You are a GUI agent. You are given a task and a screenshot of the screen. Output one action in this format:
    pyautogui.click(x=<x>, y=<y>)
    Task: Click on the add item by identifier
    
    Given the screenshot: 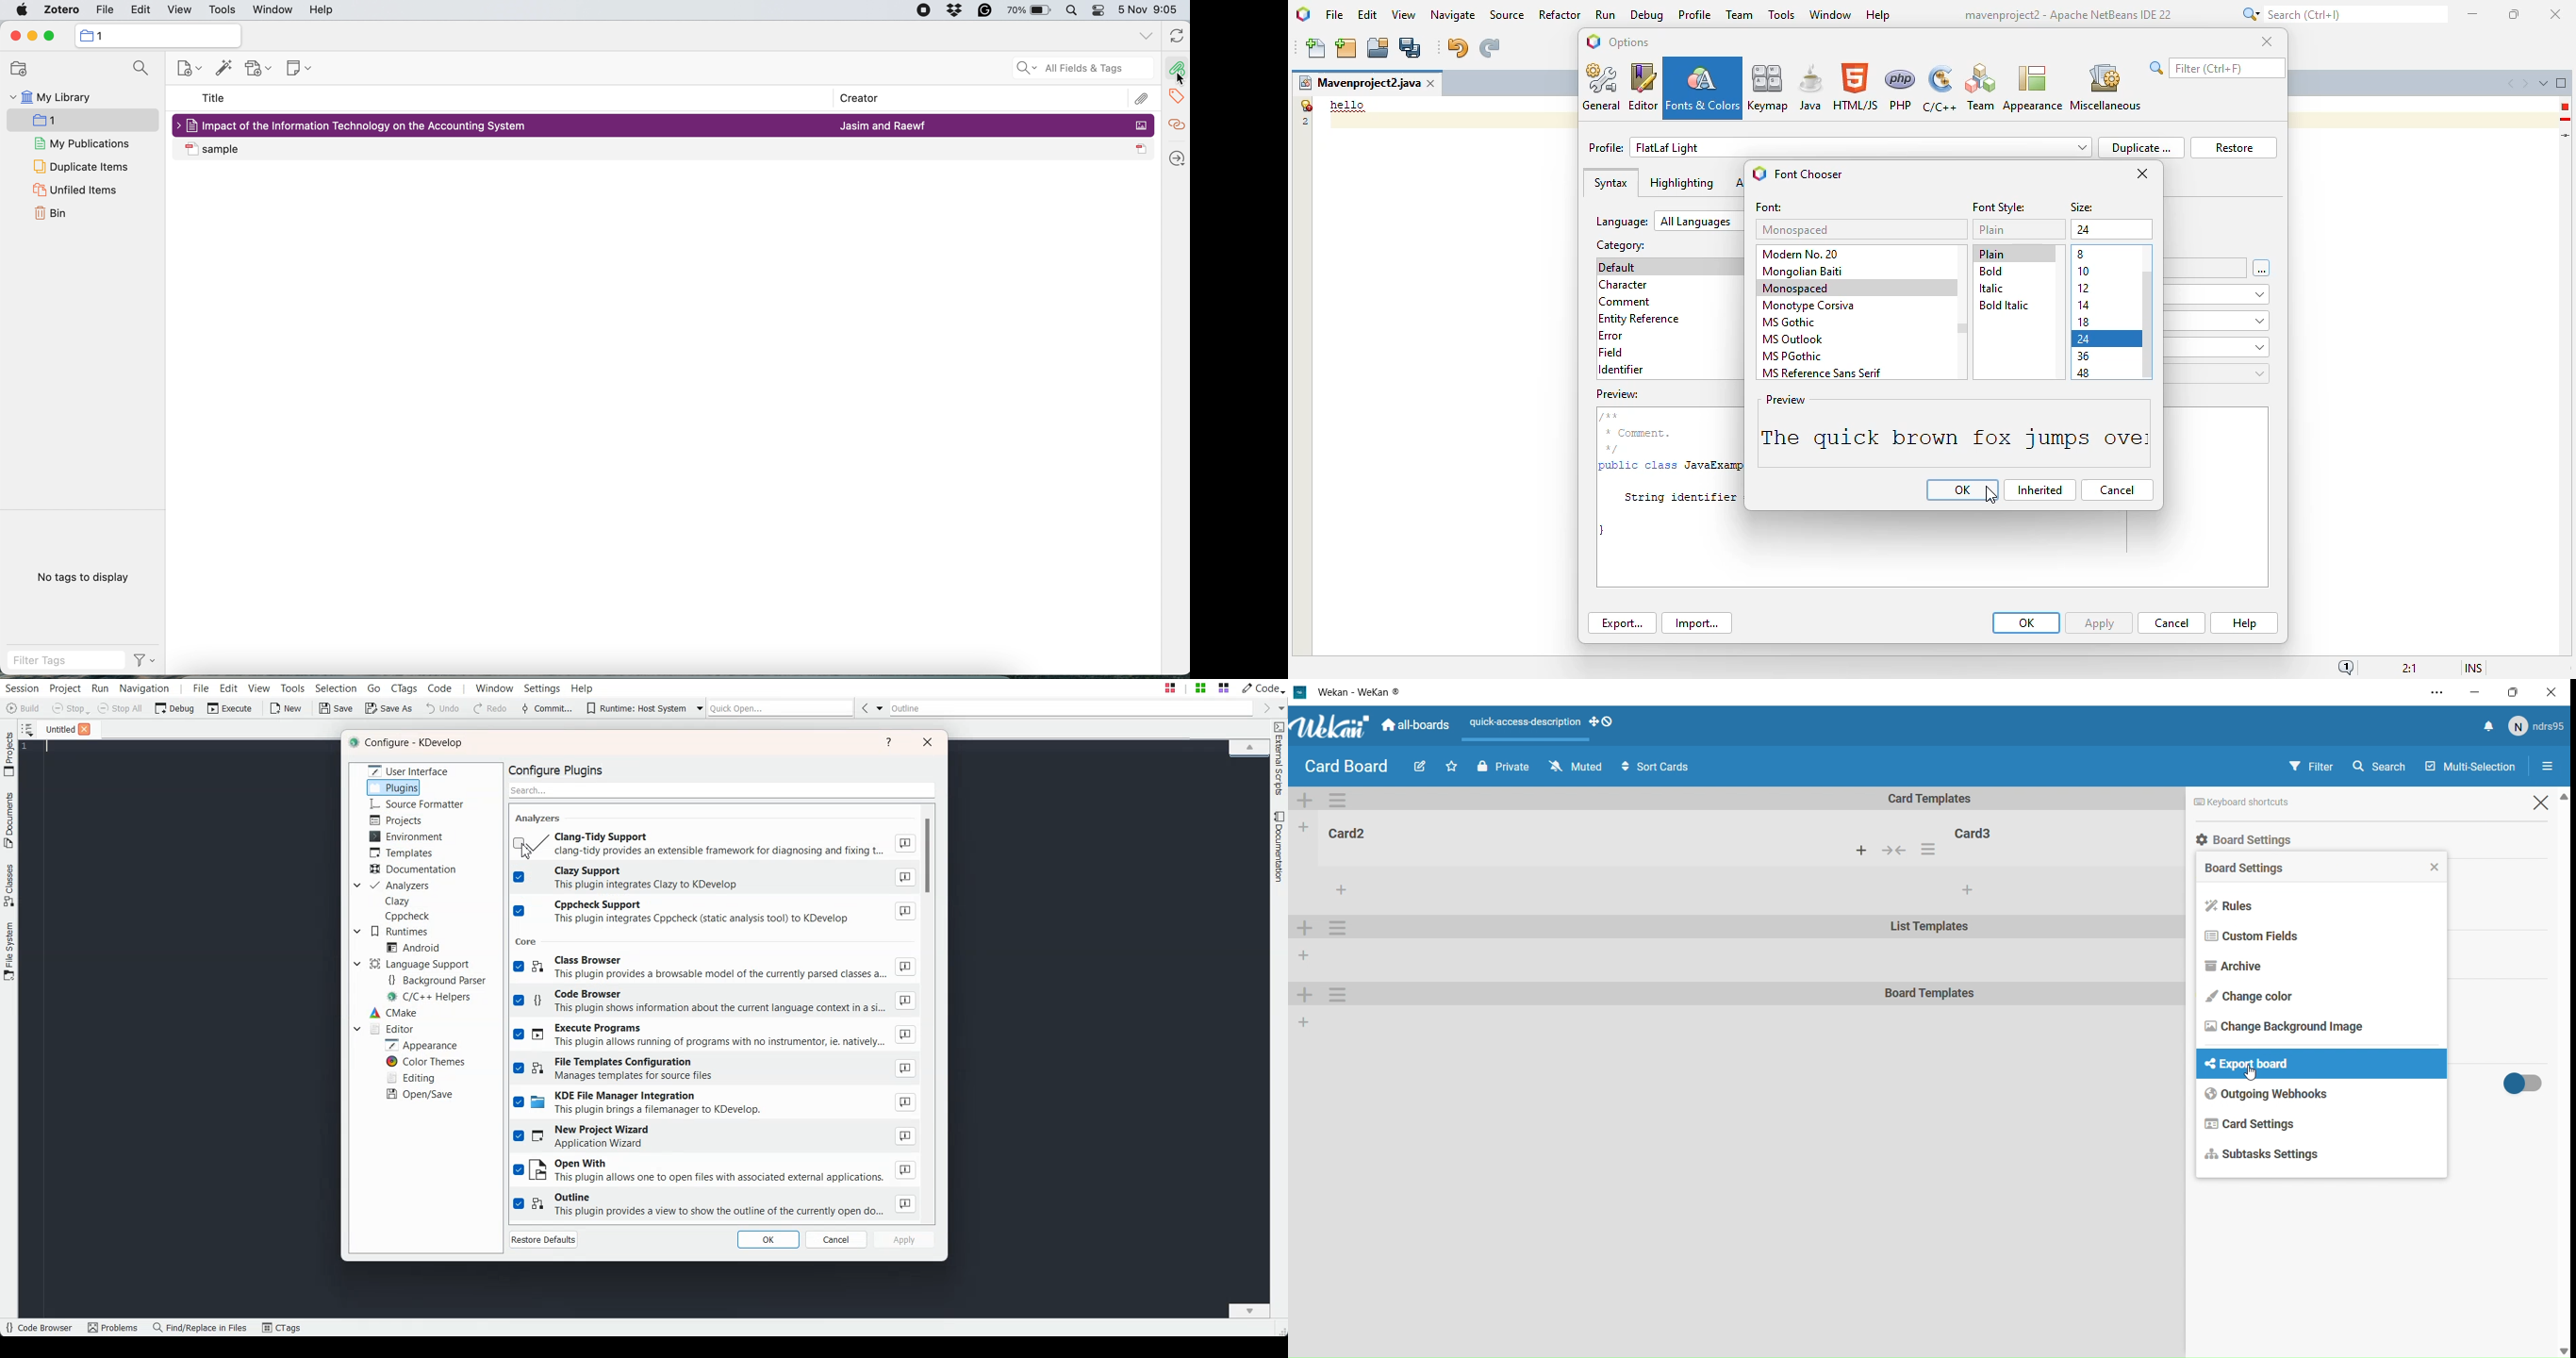 What is the action you would take?
    pyautogui.click(x=221, y=68)
    